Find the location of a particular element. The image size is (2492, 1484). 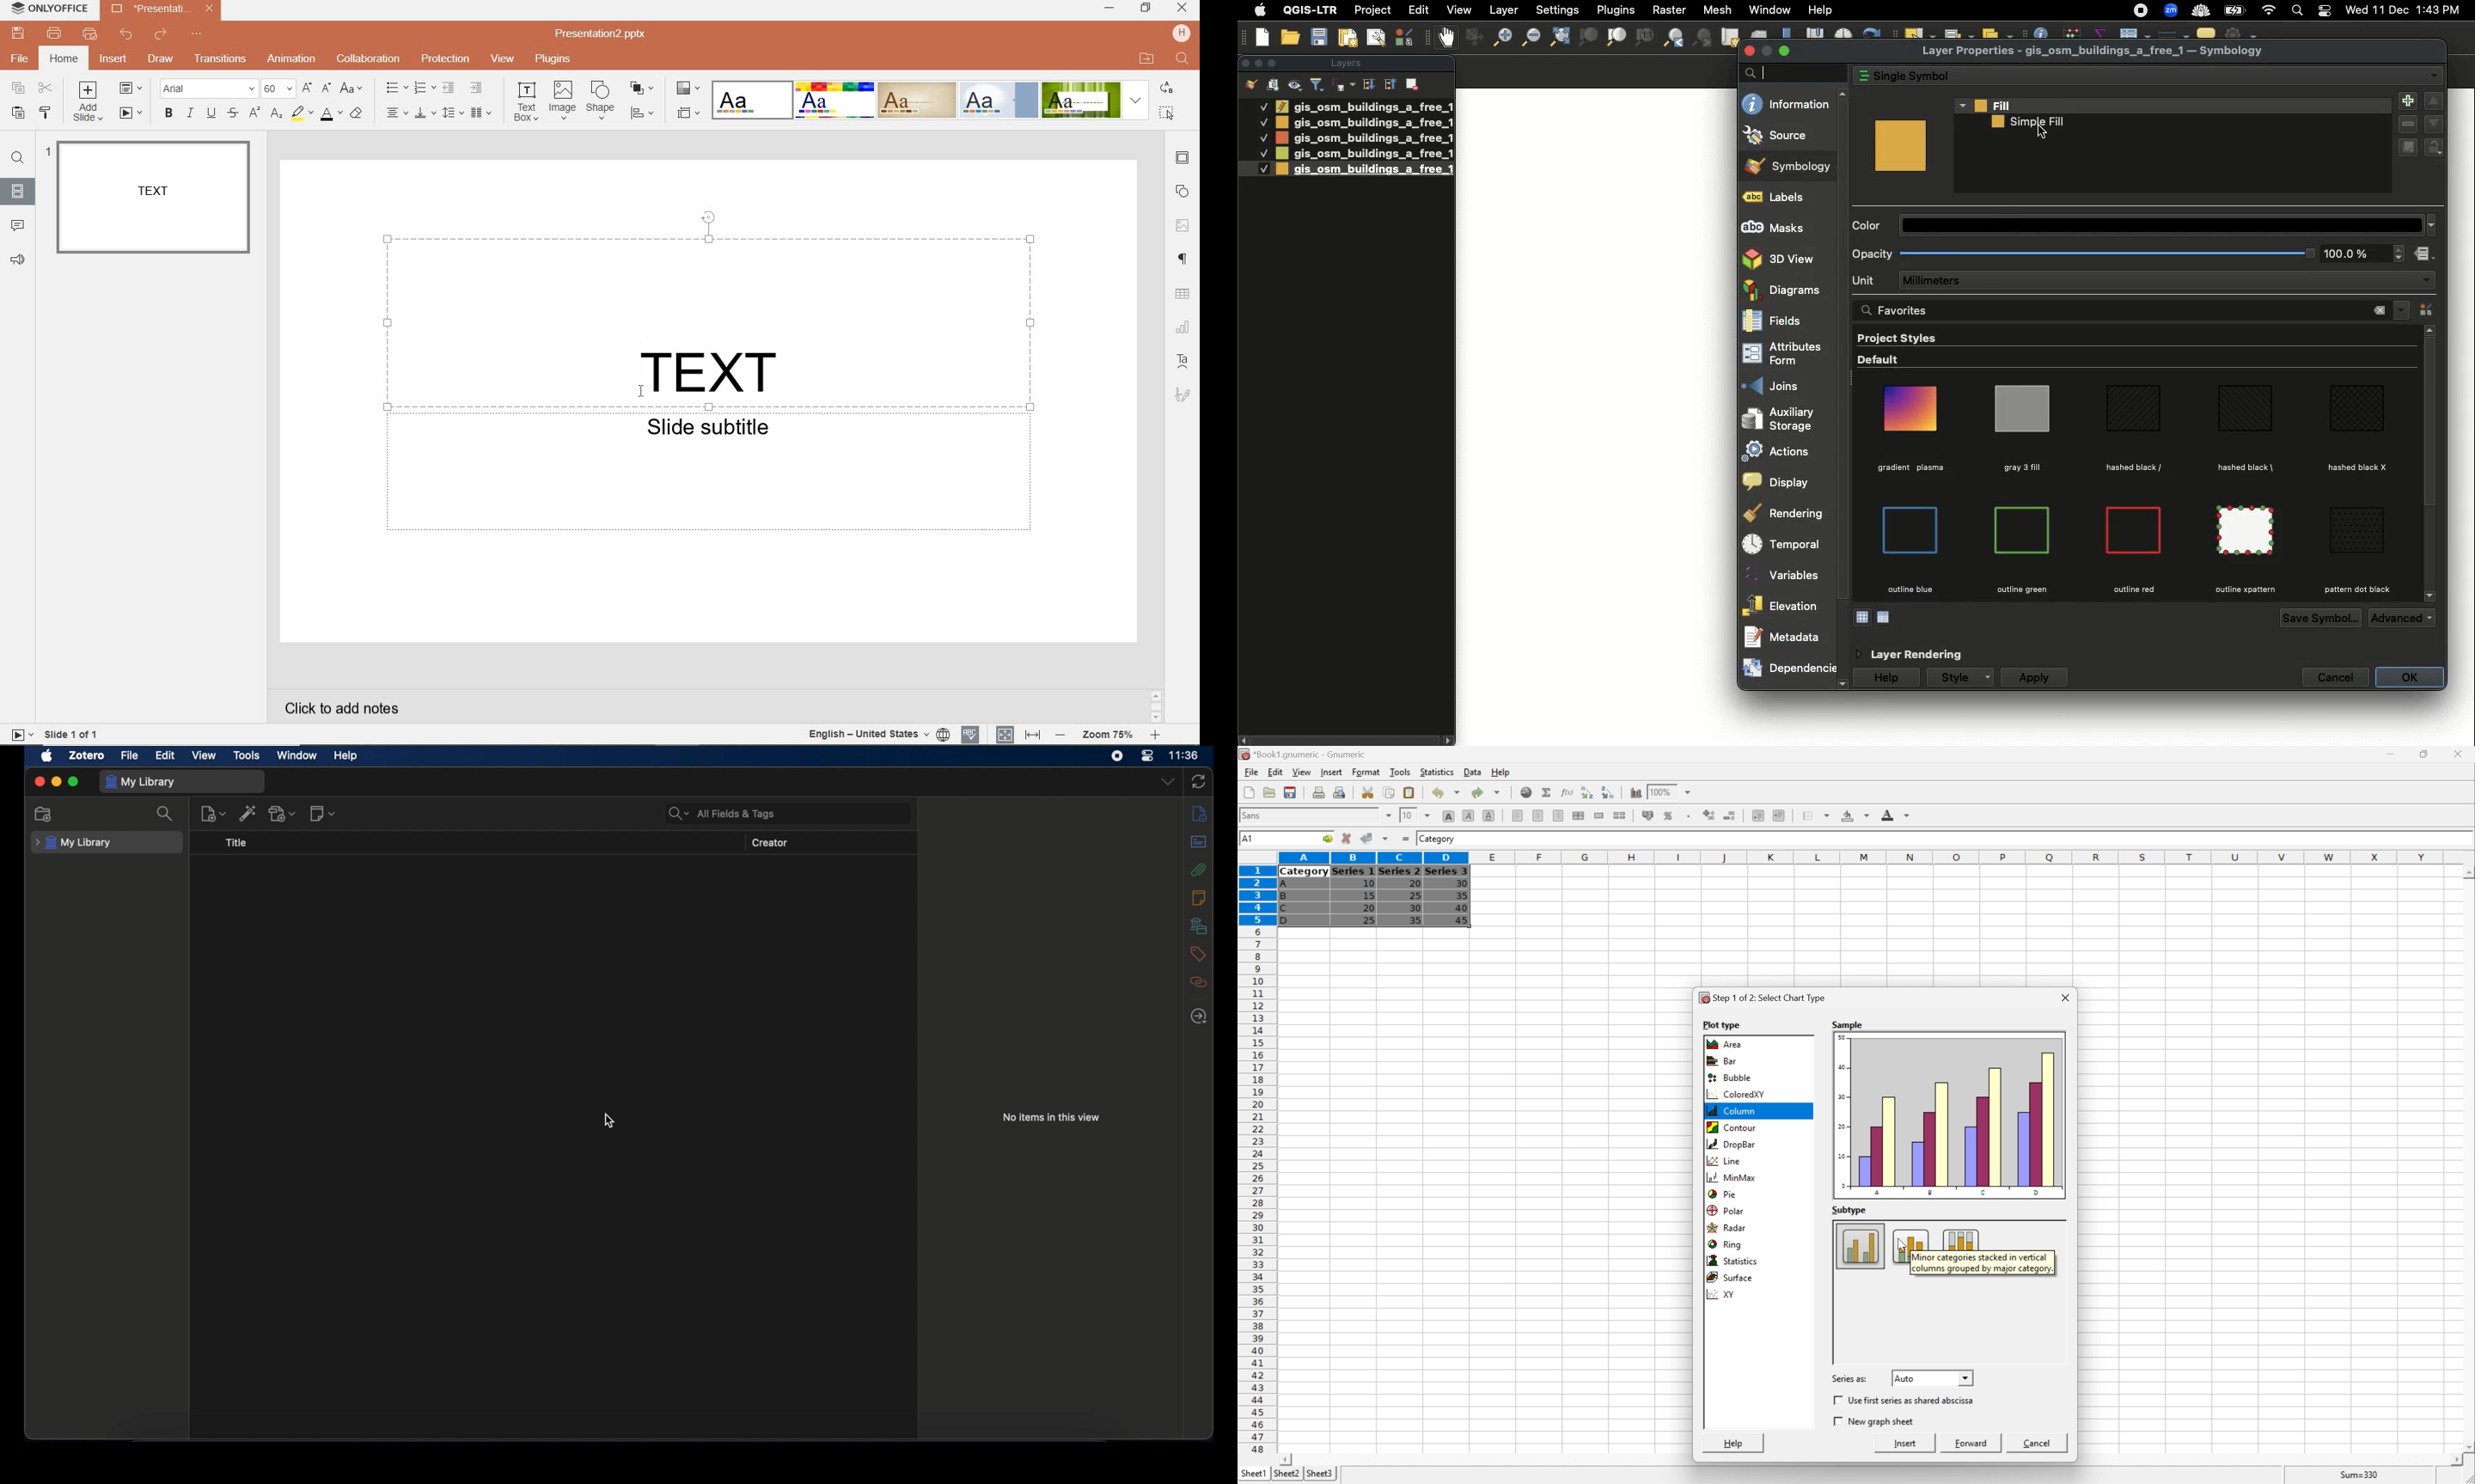

Series 1 is located at coordinates (1354, 872).